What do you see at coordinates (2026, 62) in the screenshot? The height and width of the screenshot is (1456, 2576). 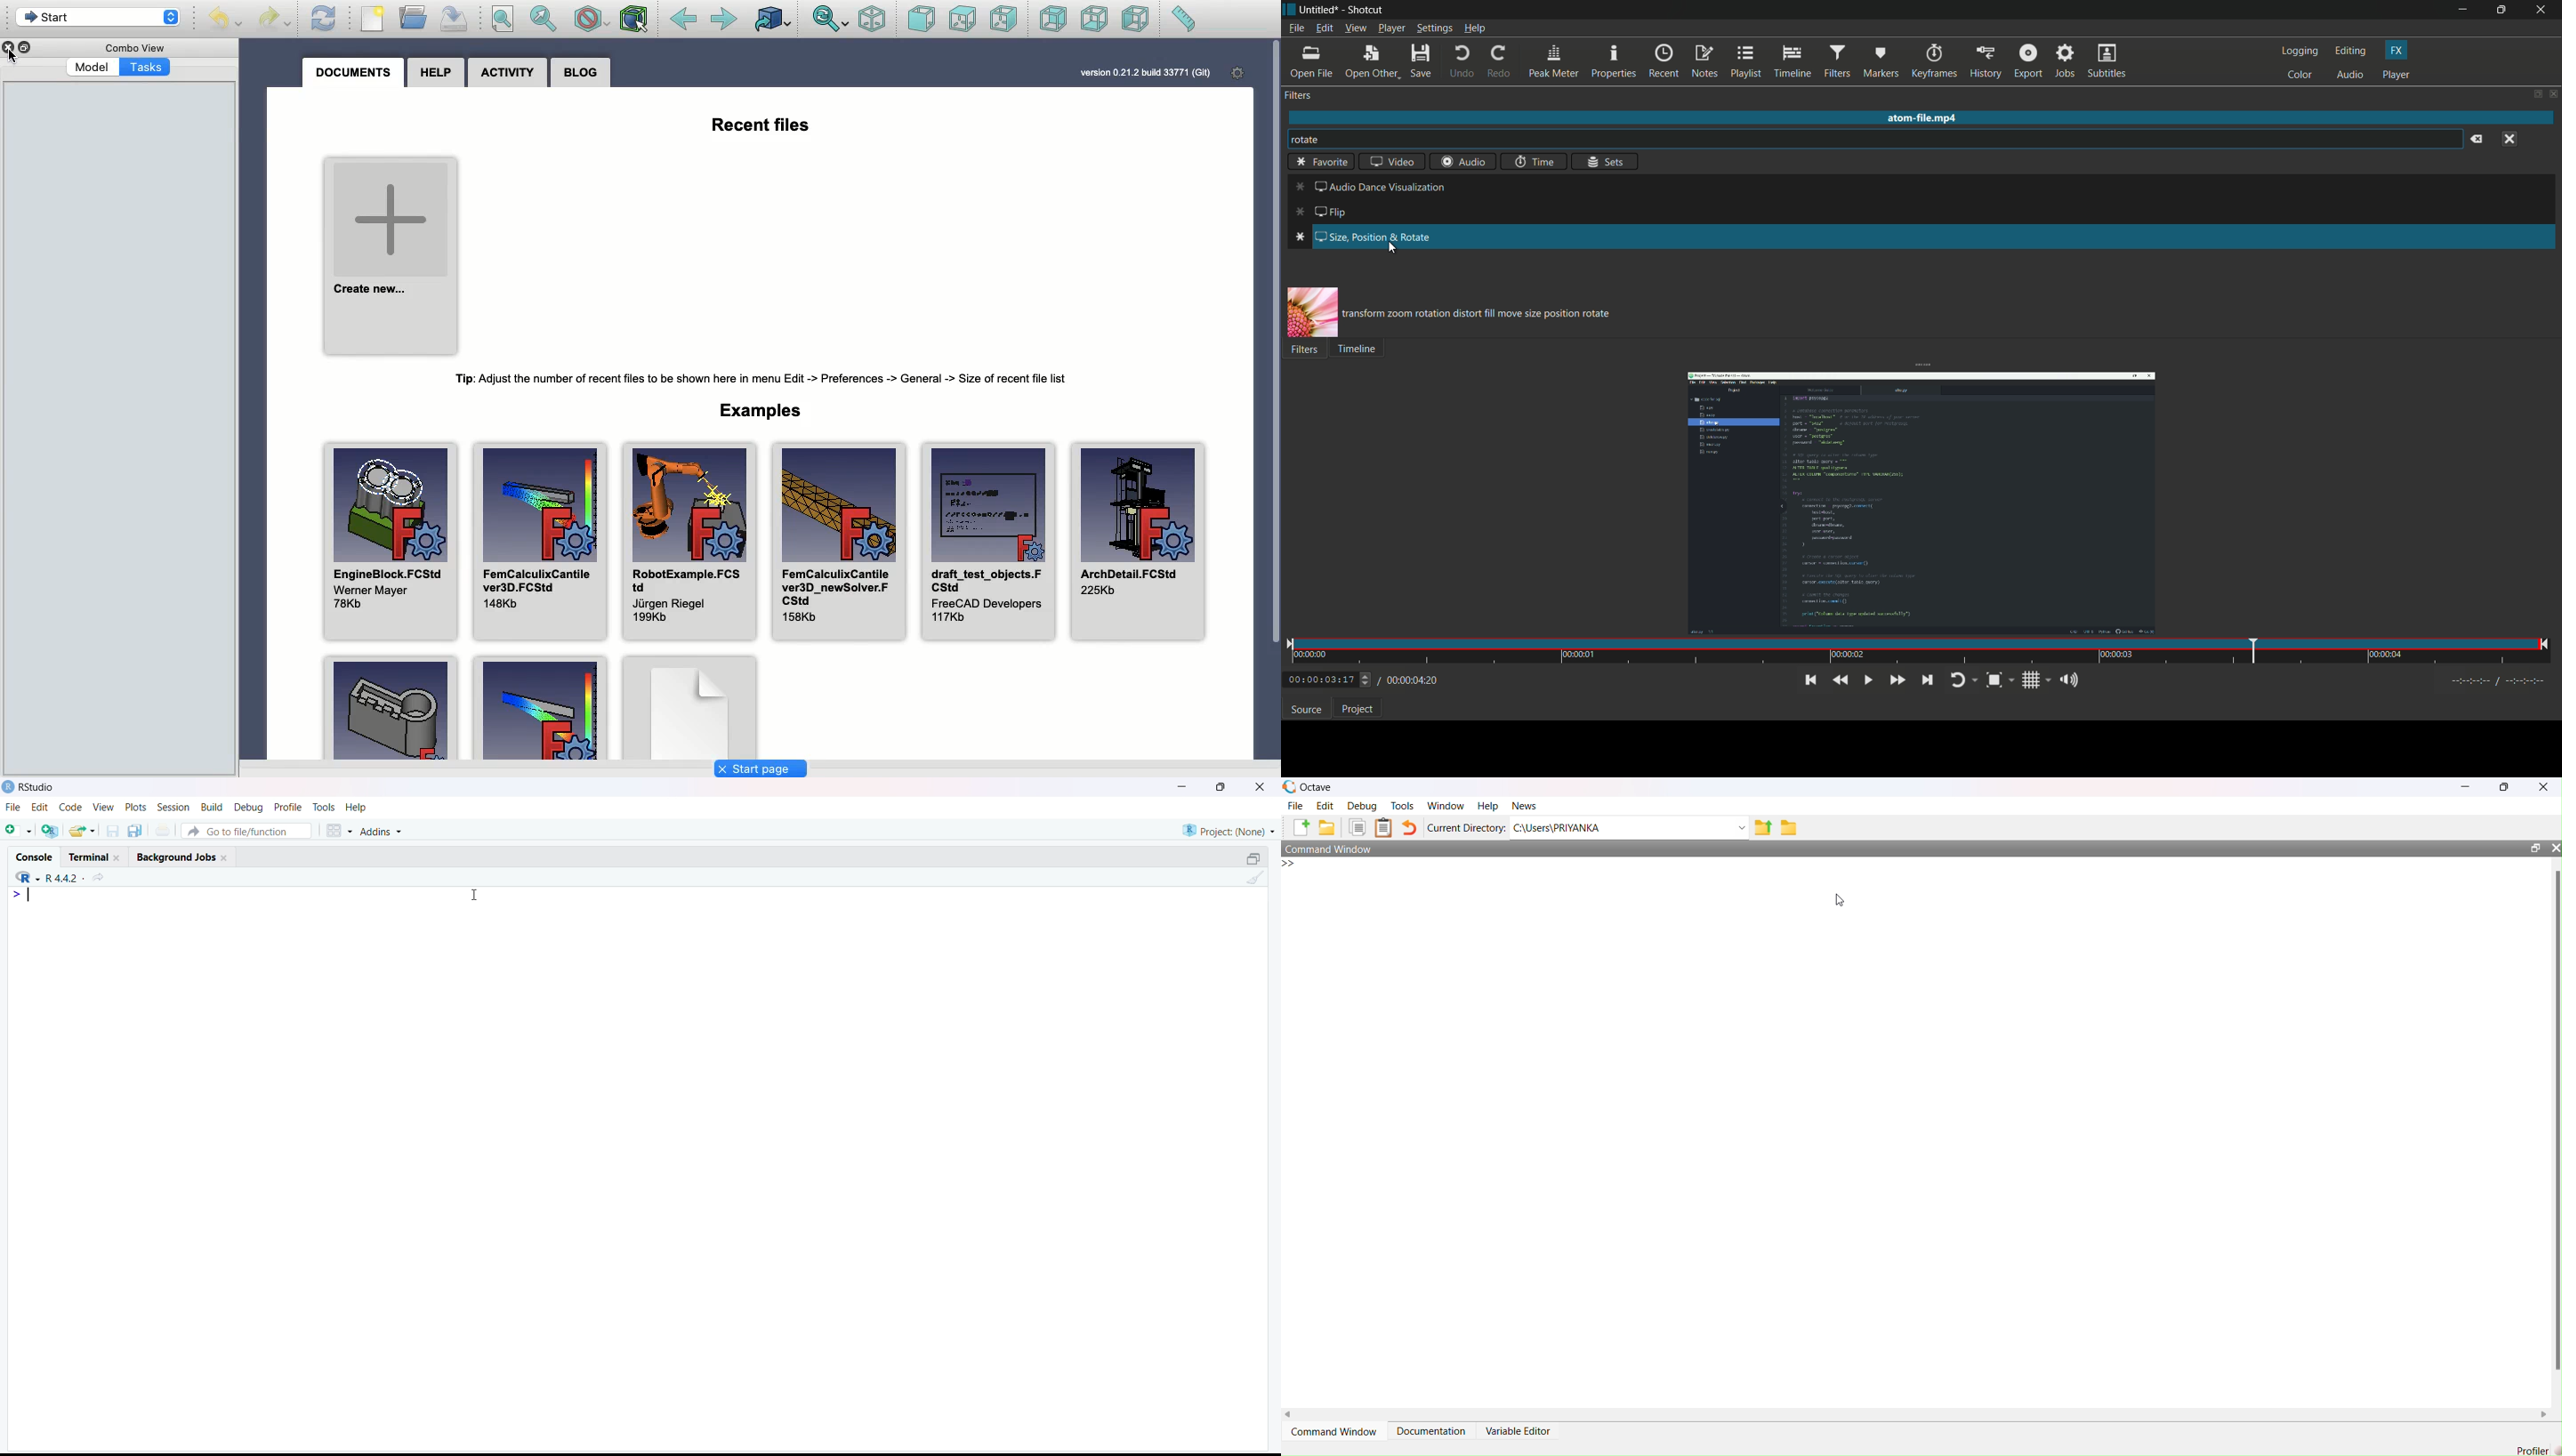 I see `export` at bounding box center [2026, 62].